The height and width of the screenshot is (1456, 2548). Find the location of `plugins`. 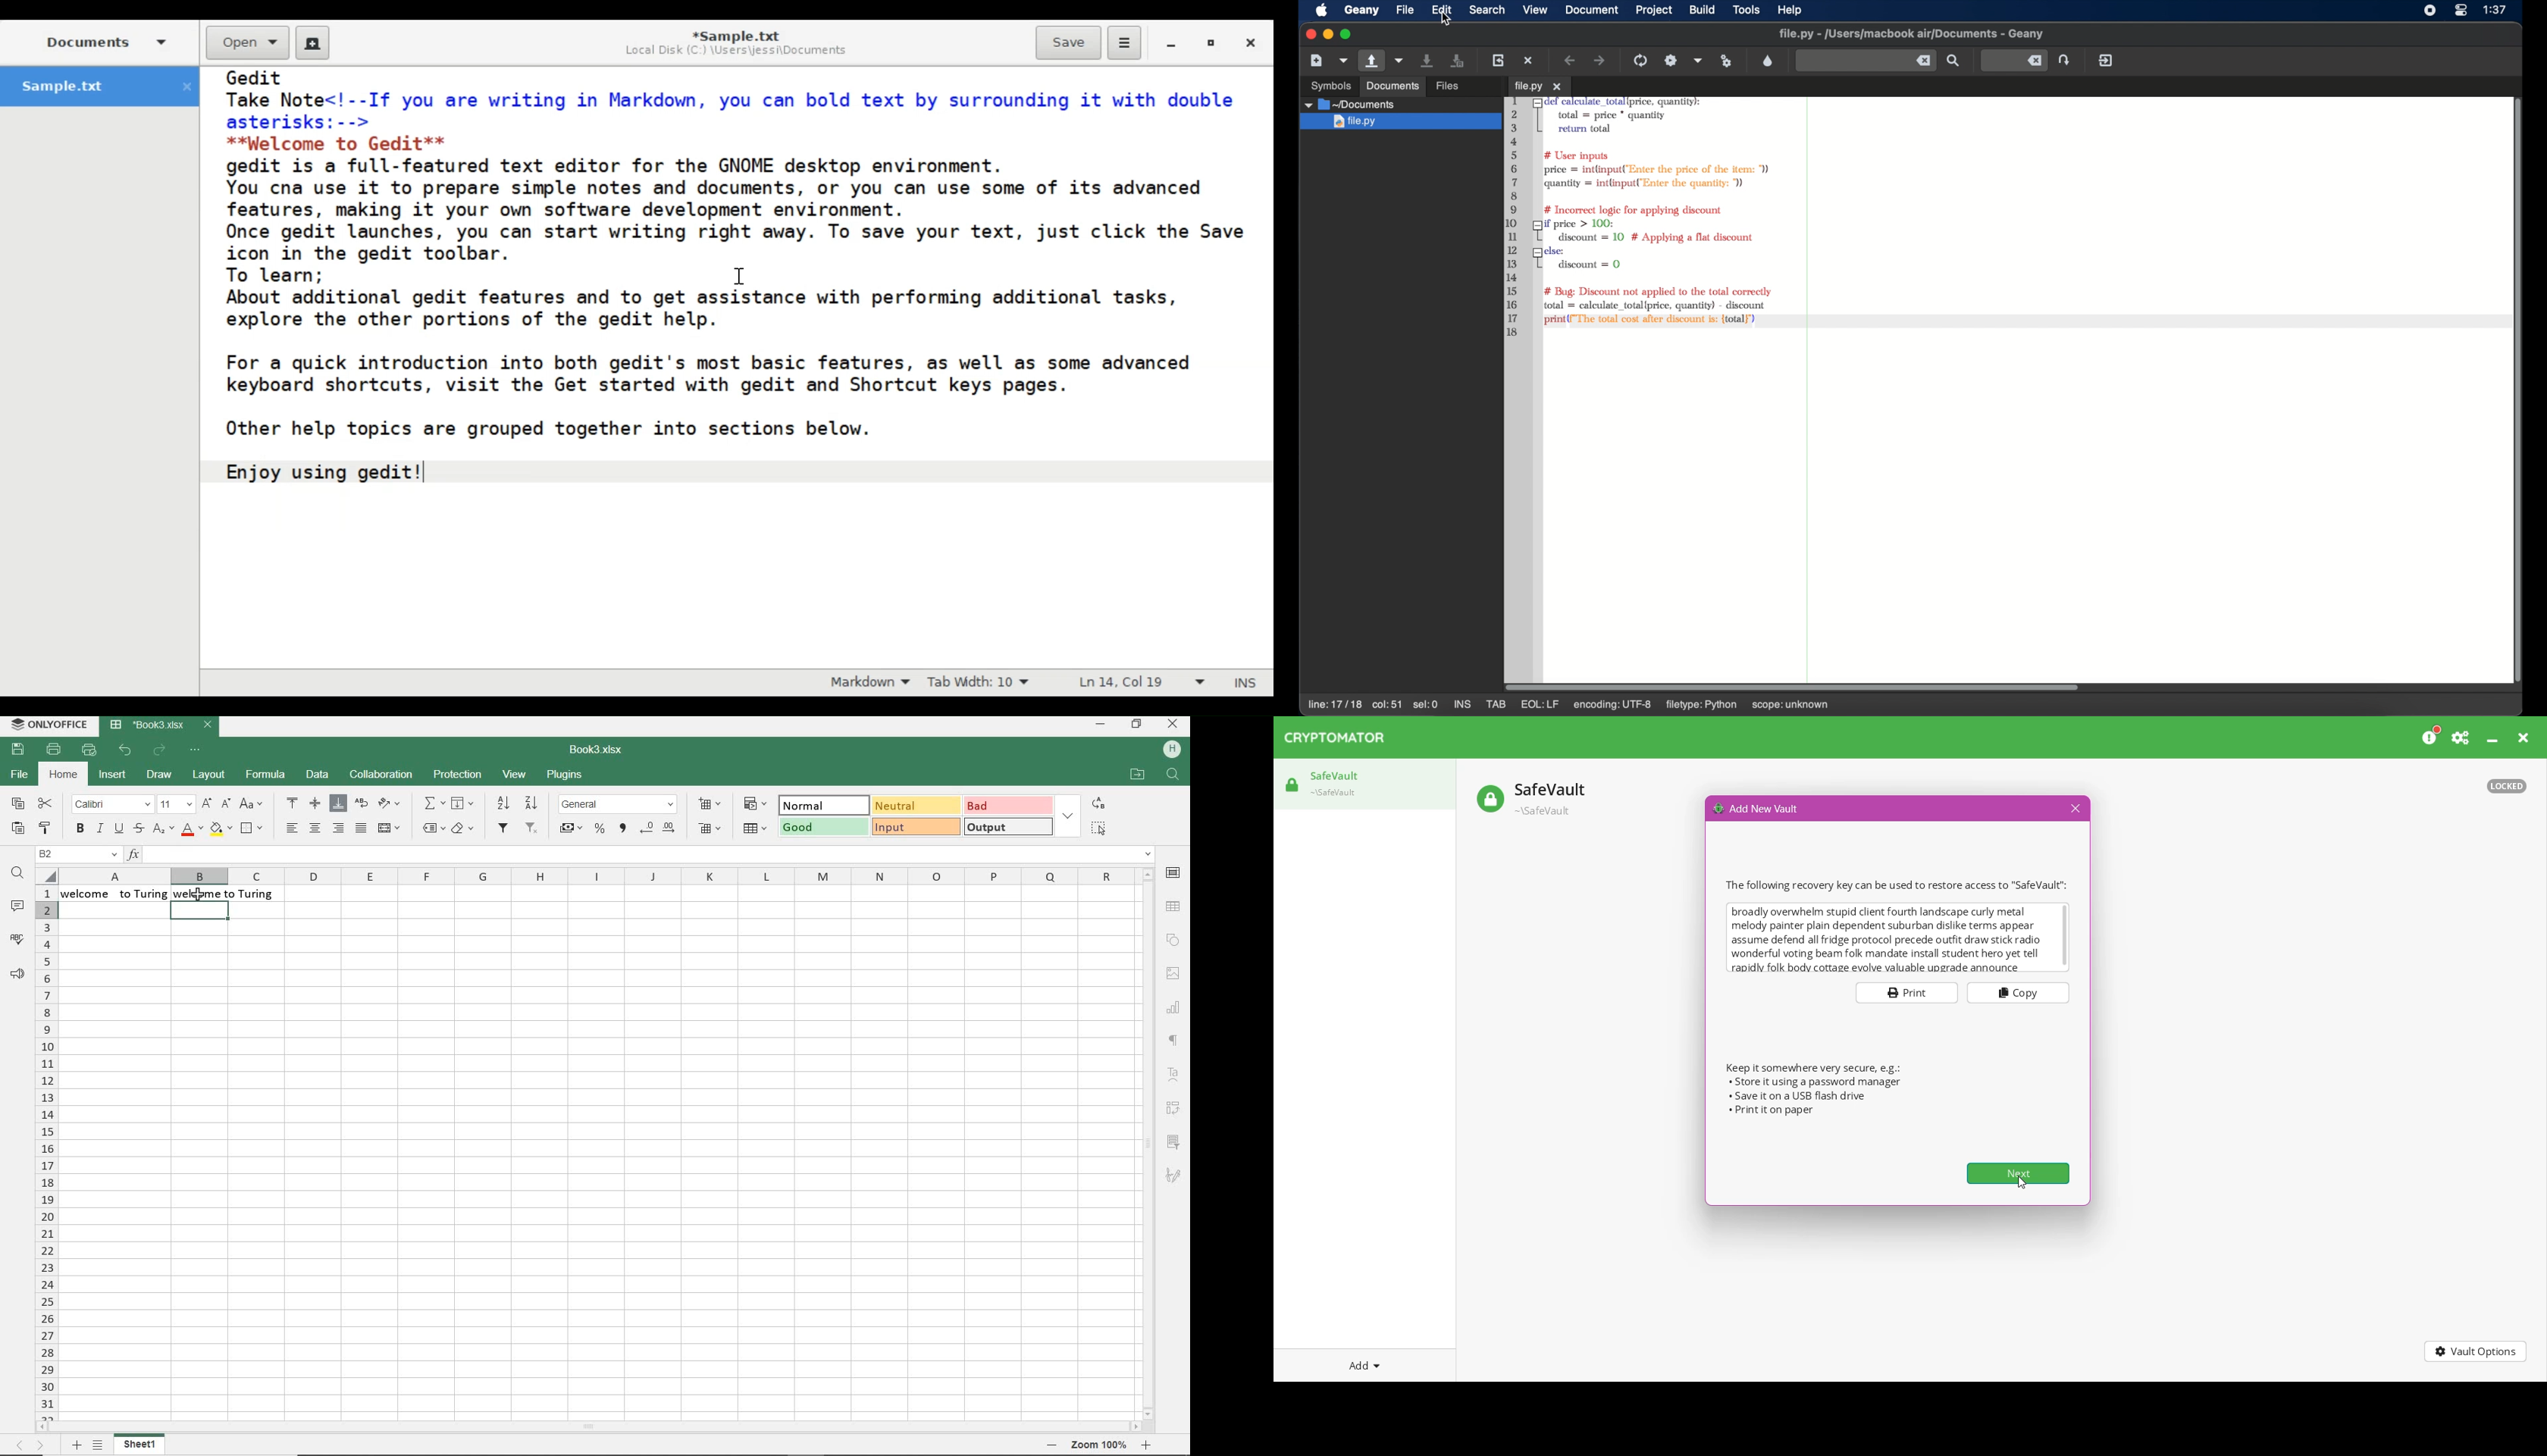

plugins is located at coordinates (566, 775).